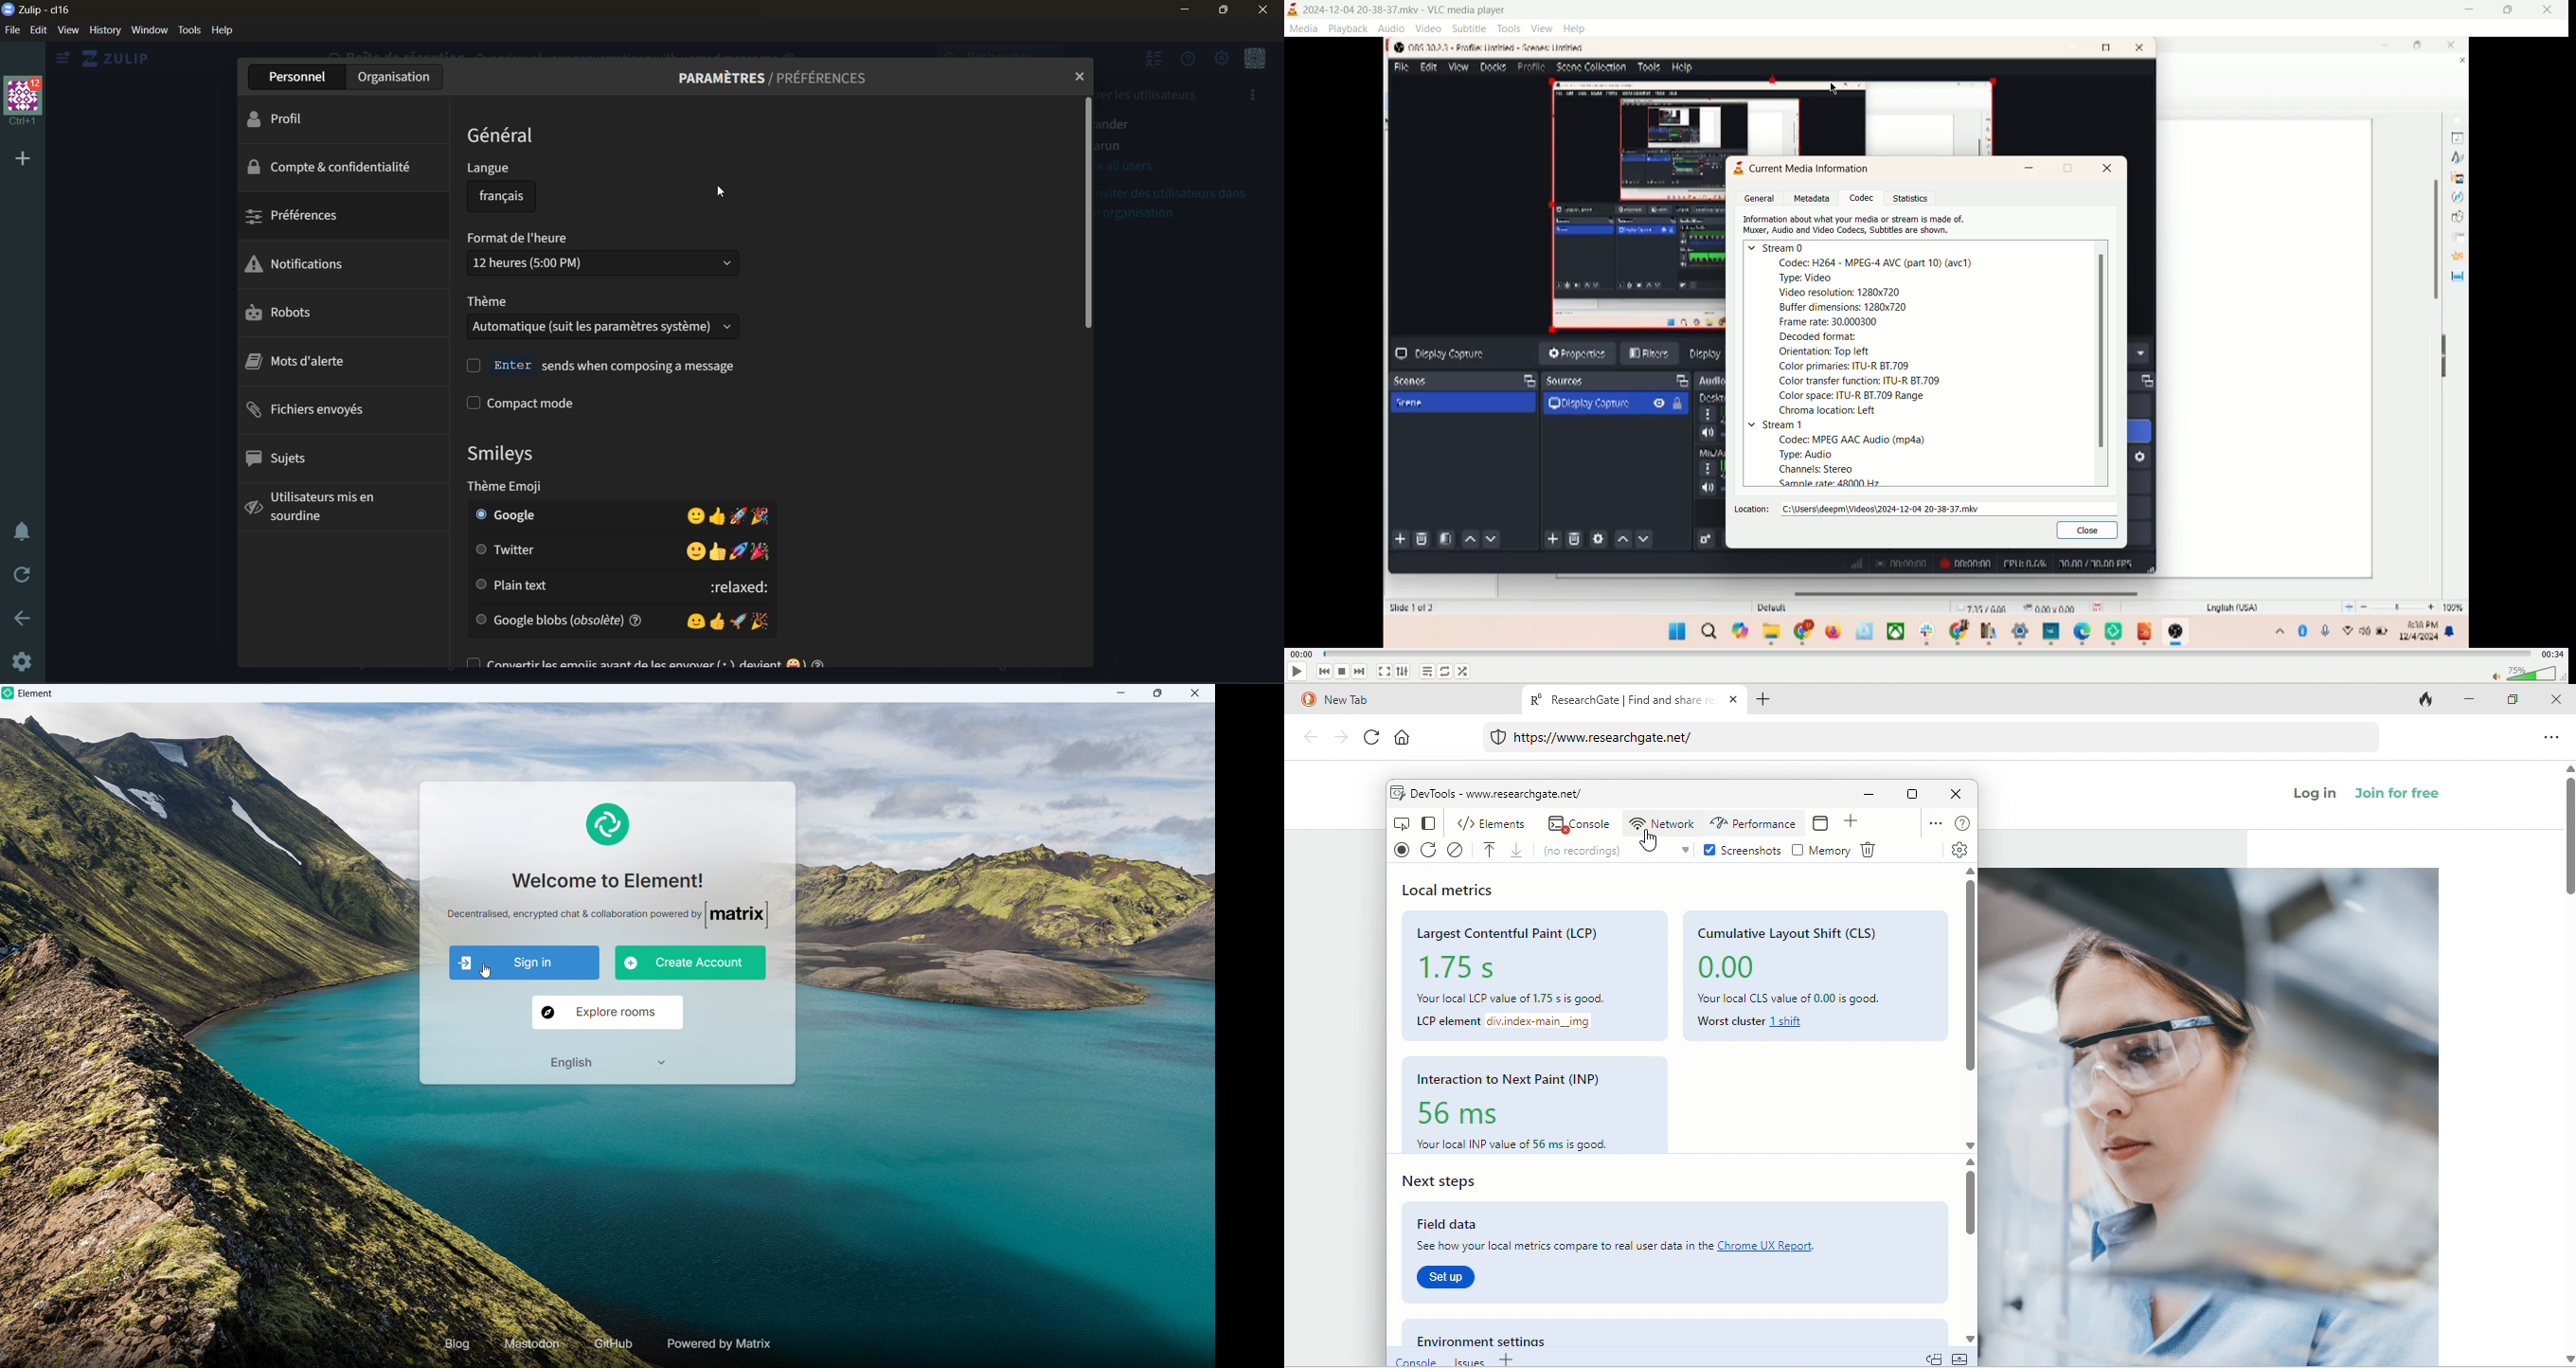  I want to click on account & privacy, so click(335, 167).